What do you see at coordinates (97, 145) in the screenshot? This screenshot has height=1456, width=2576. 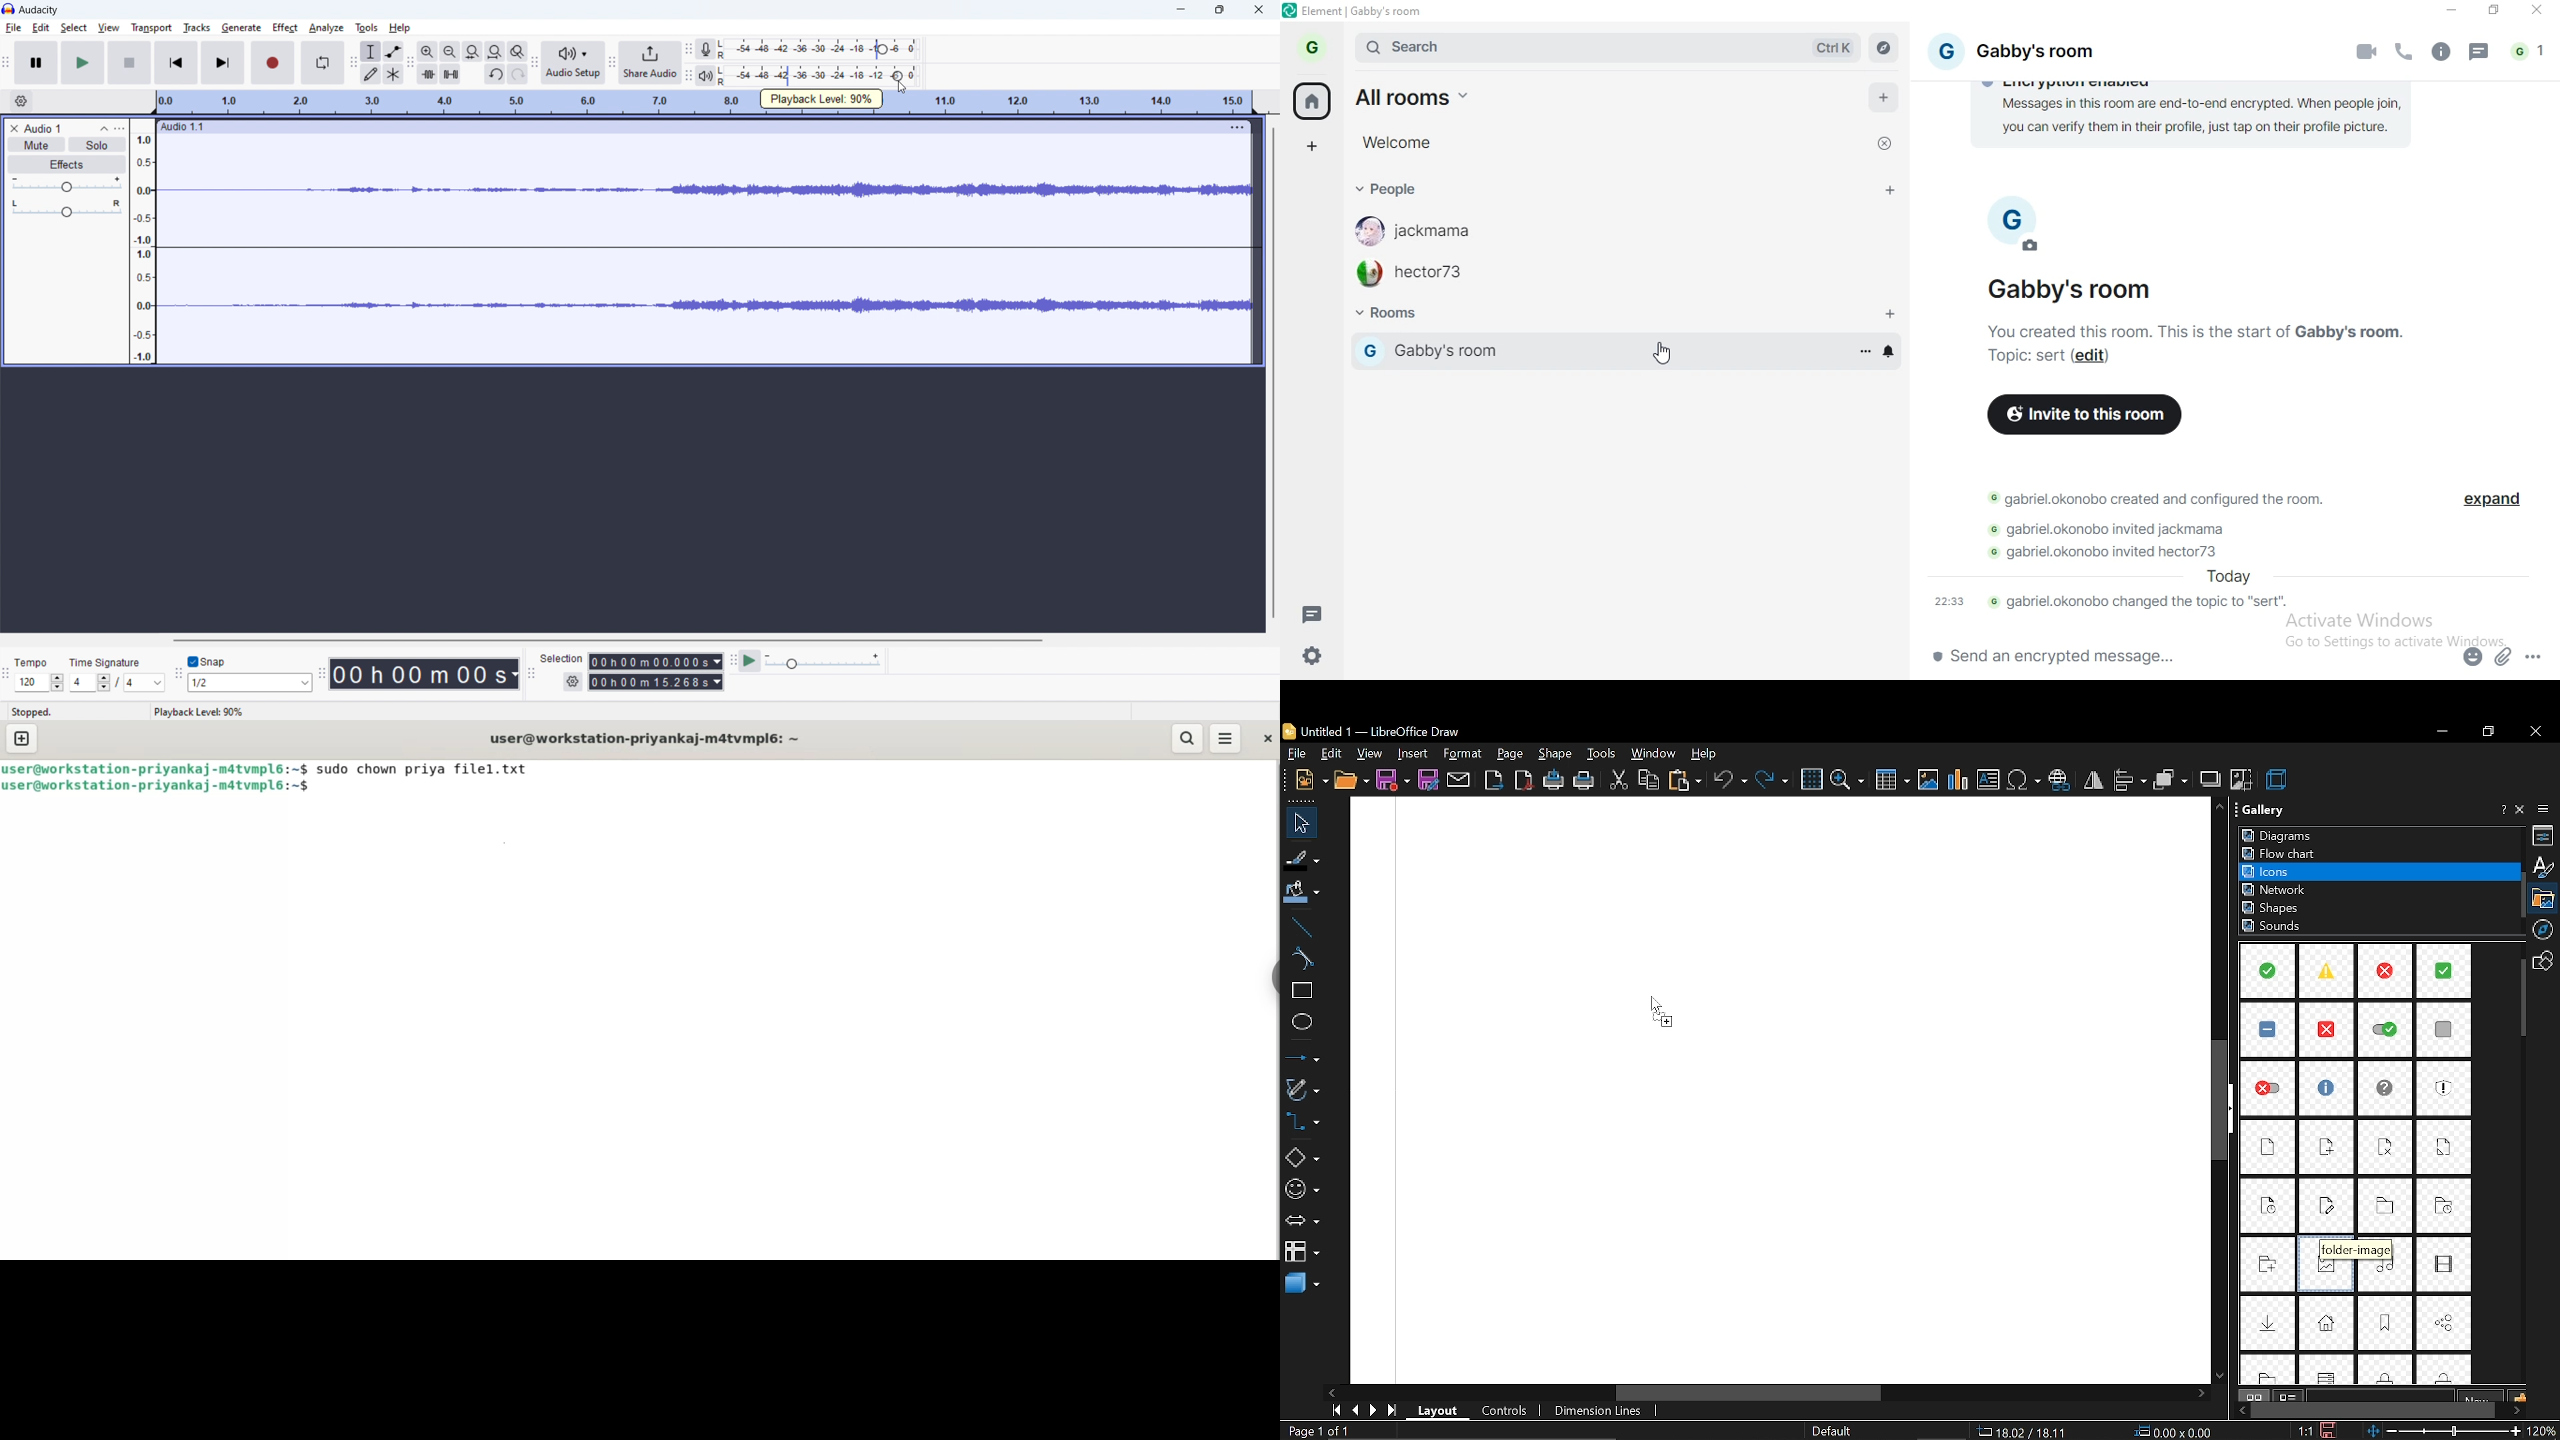 I see `solo` at bounding box center [97, 145].